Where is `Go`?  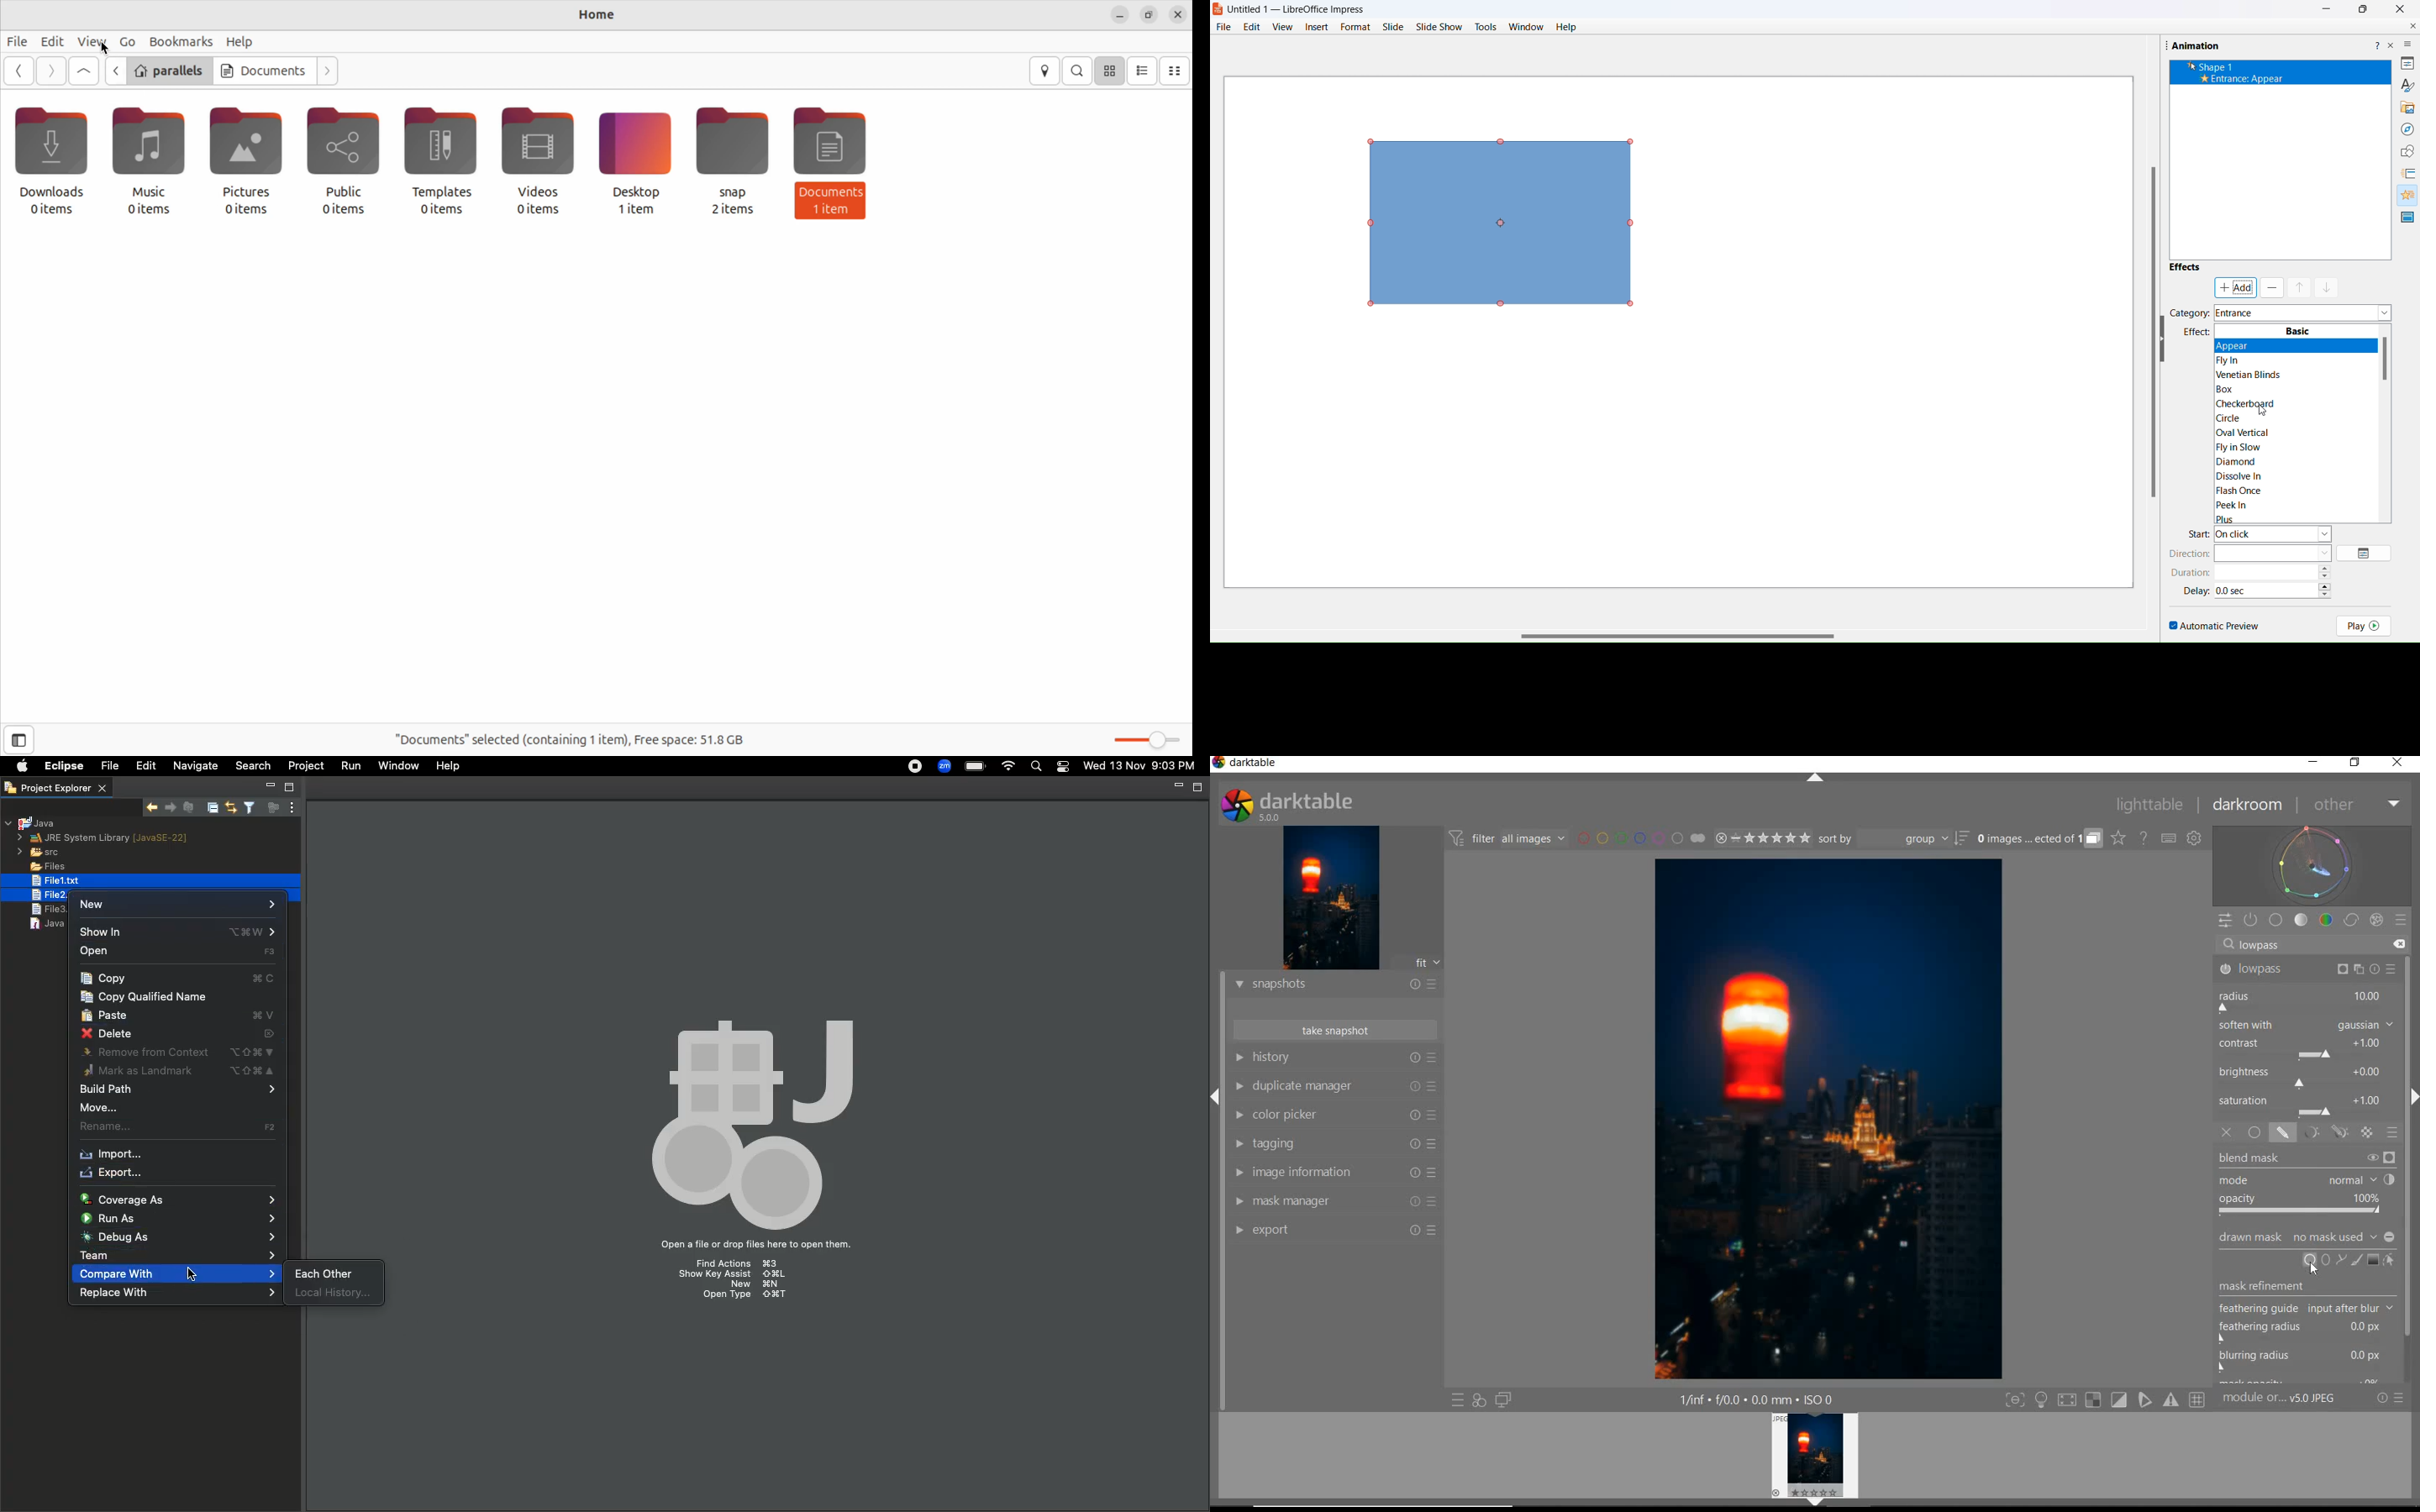 Go is located at coordinates (131, 40).